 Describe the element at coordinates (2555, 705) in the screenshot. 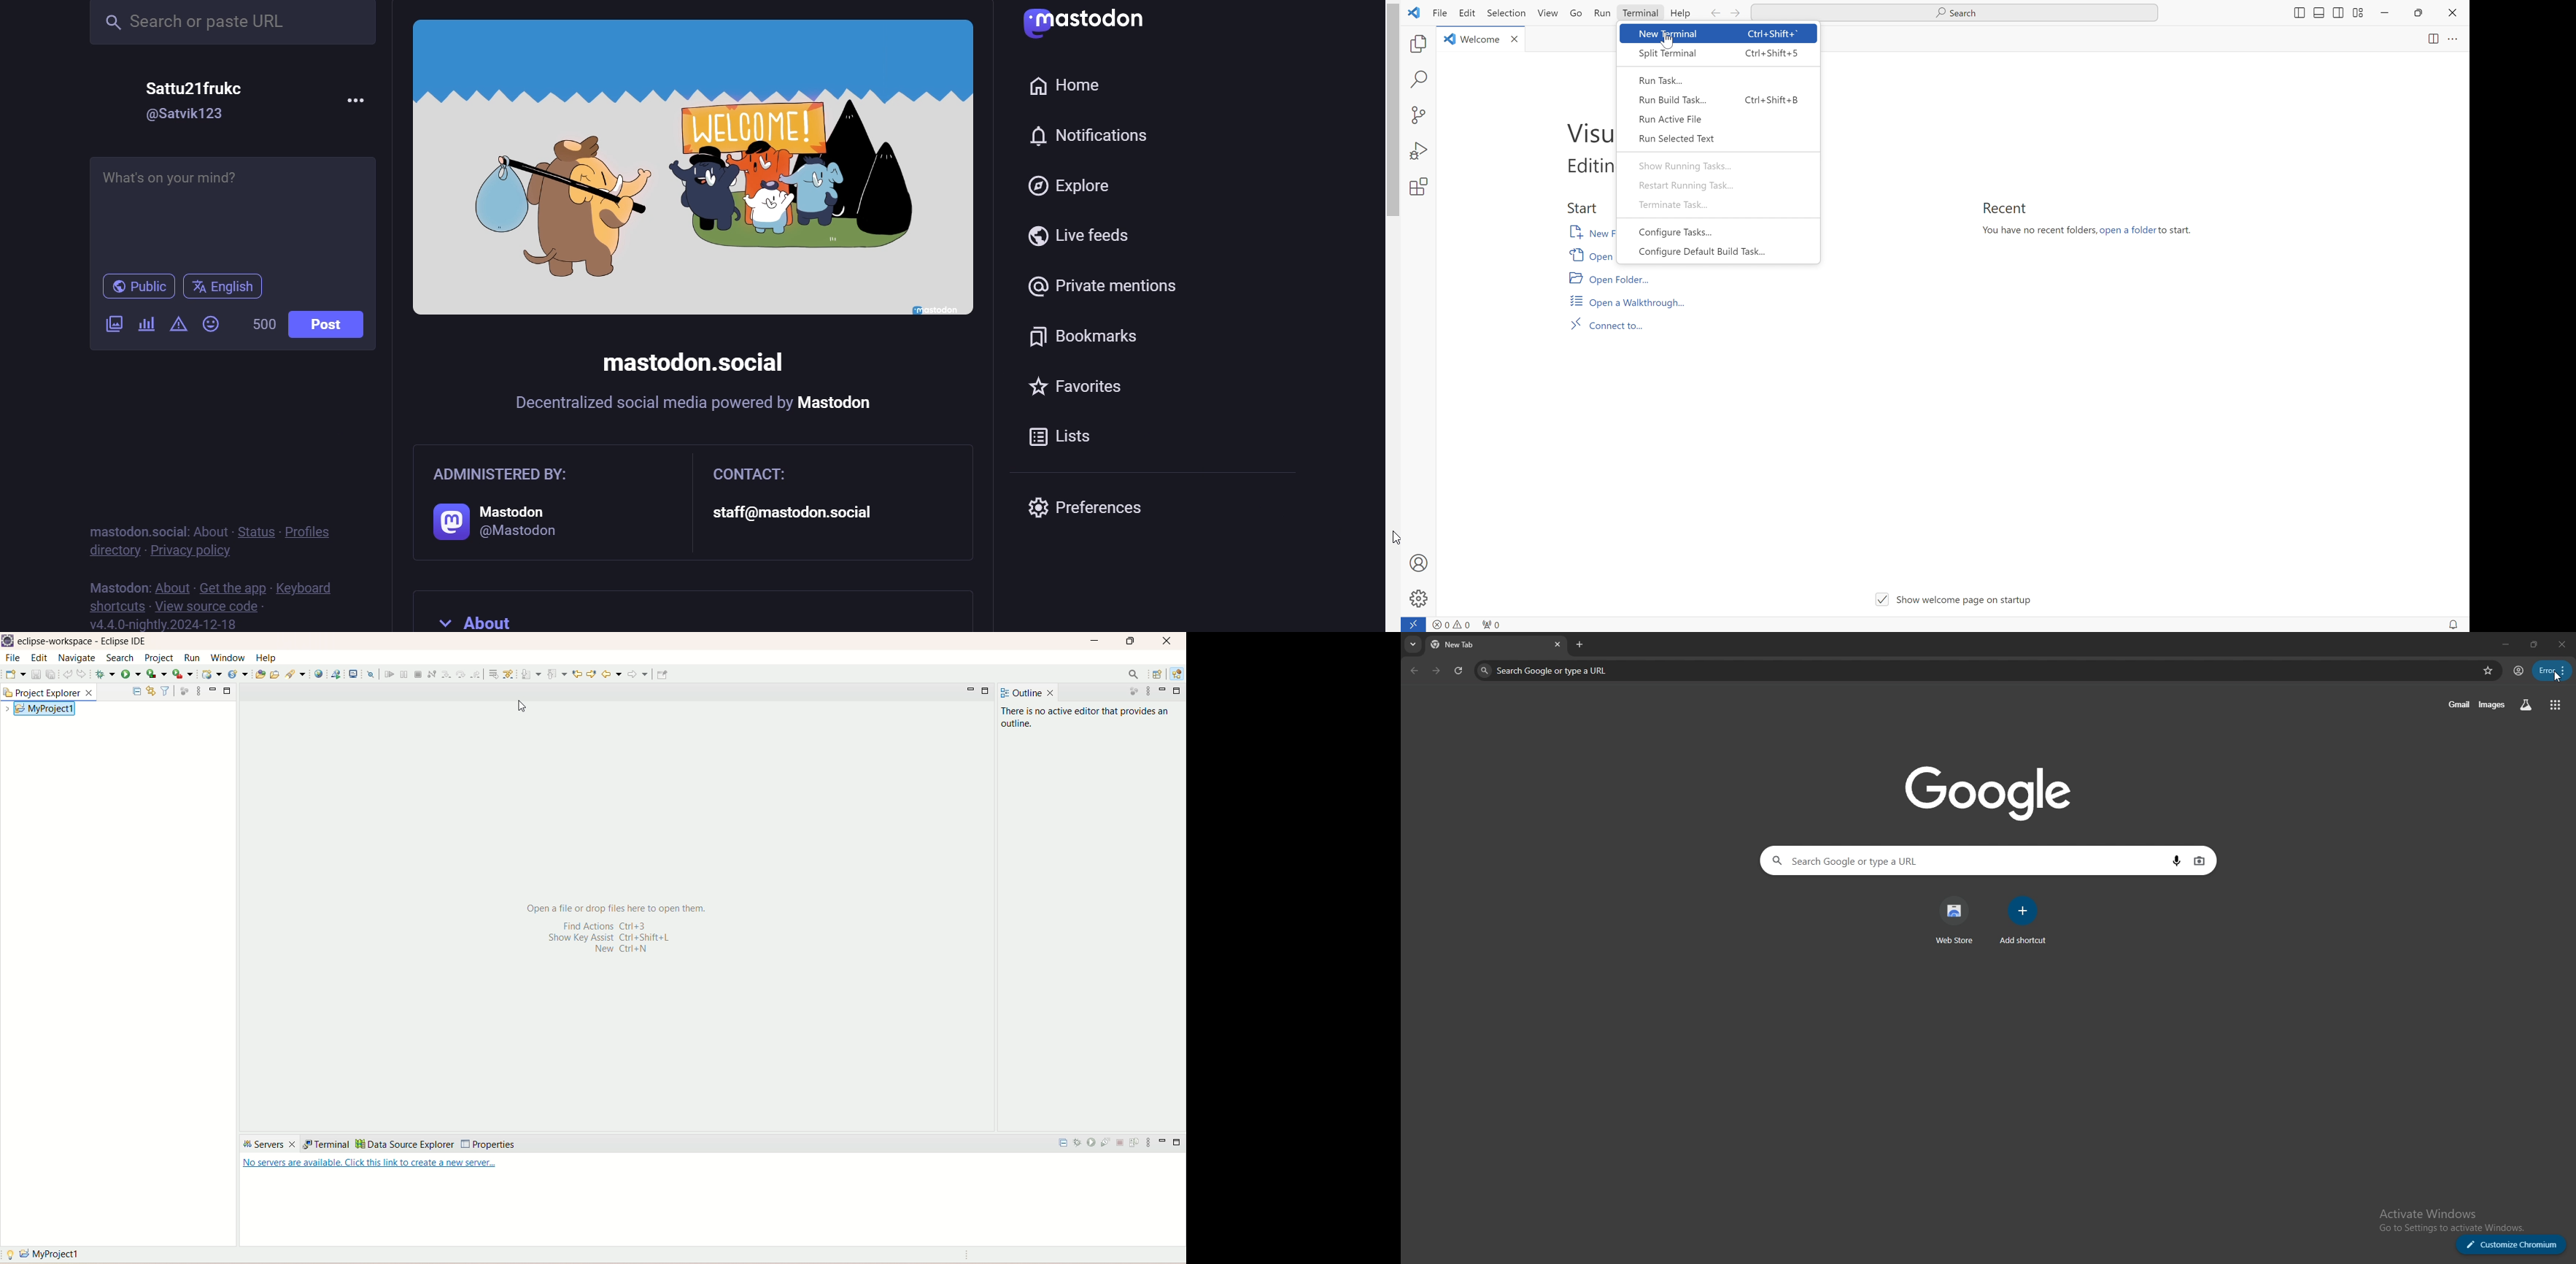

I see `google apps` at that location.